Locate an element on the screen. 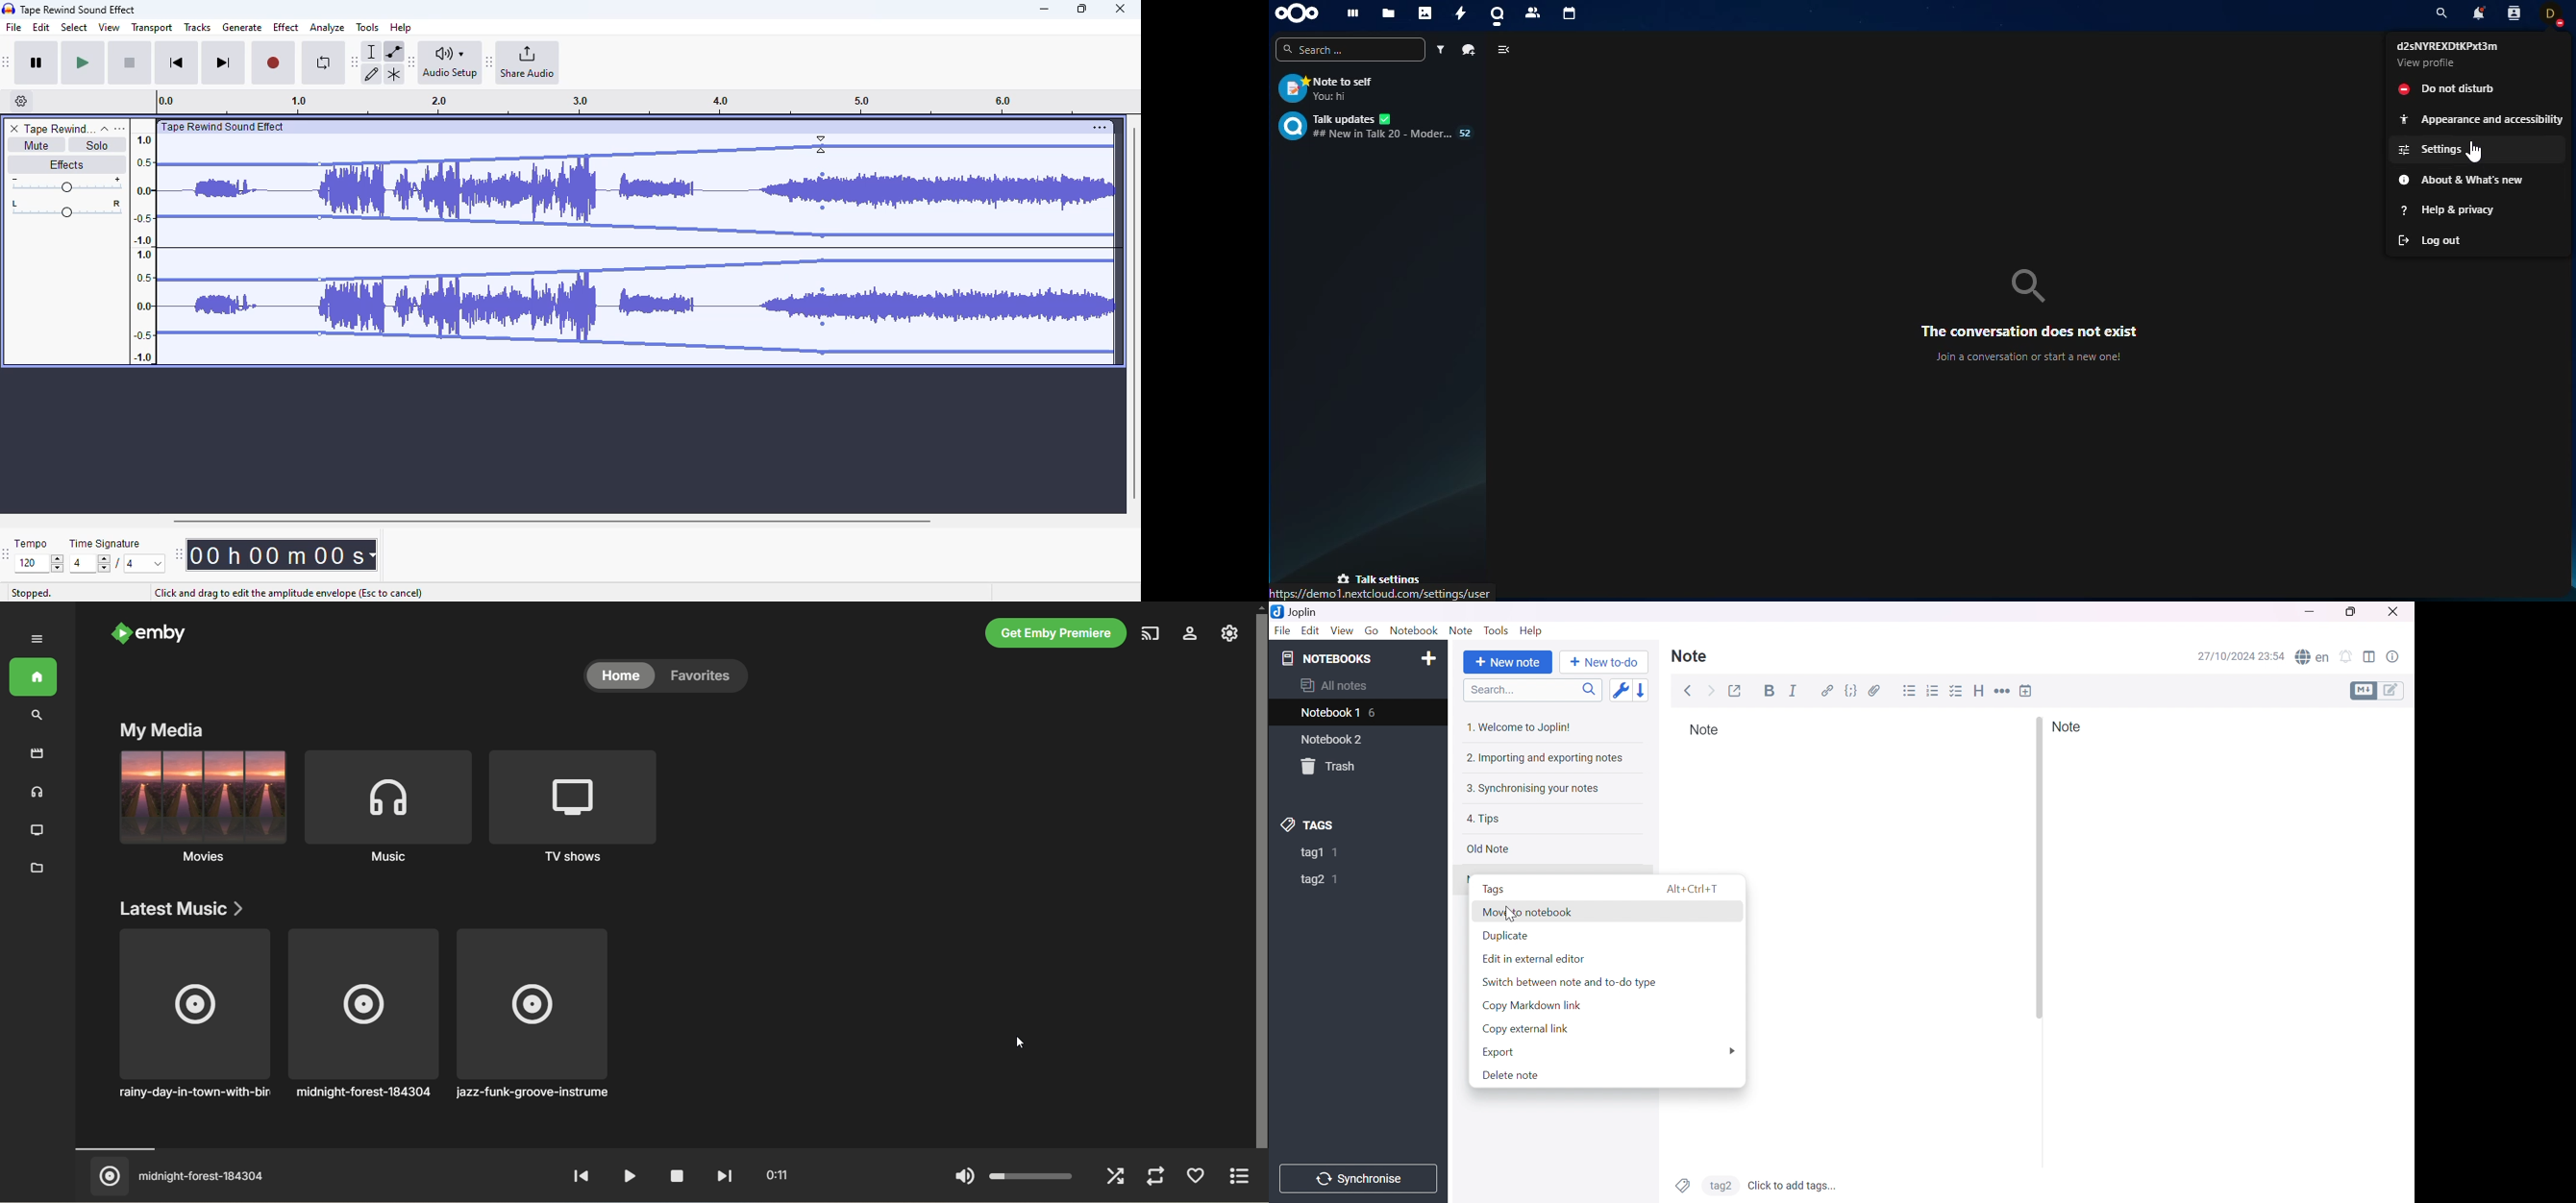 This screenshot has width=2576, height=1204. Help is located at coordinates (1531, 632).